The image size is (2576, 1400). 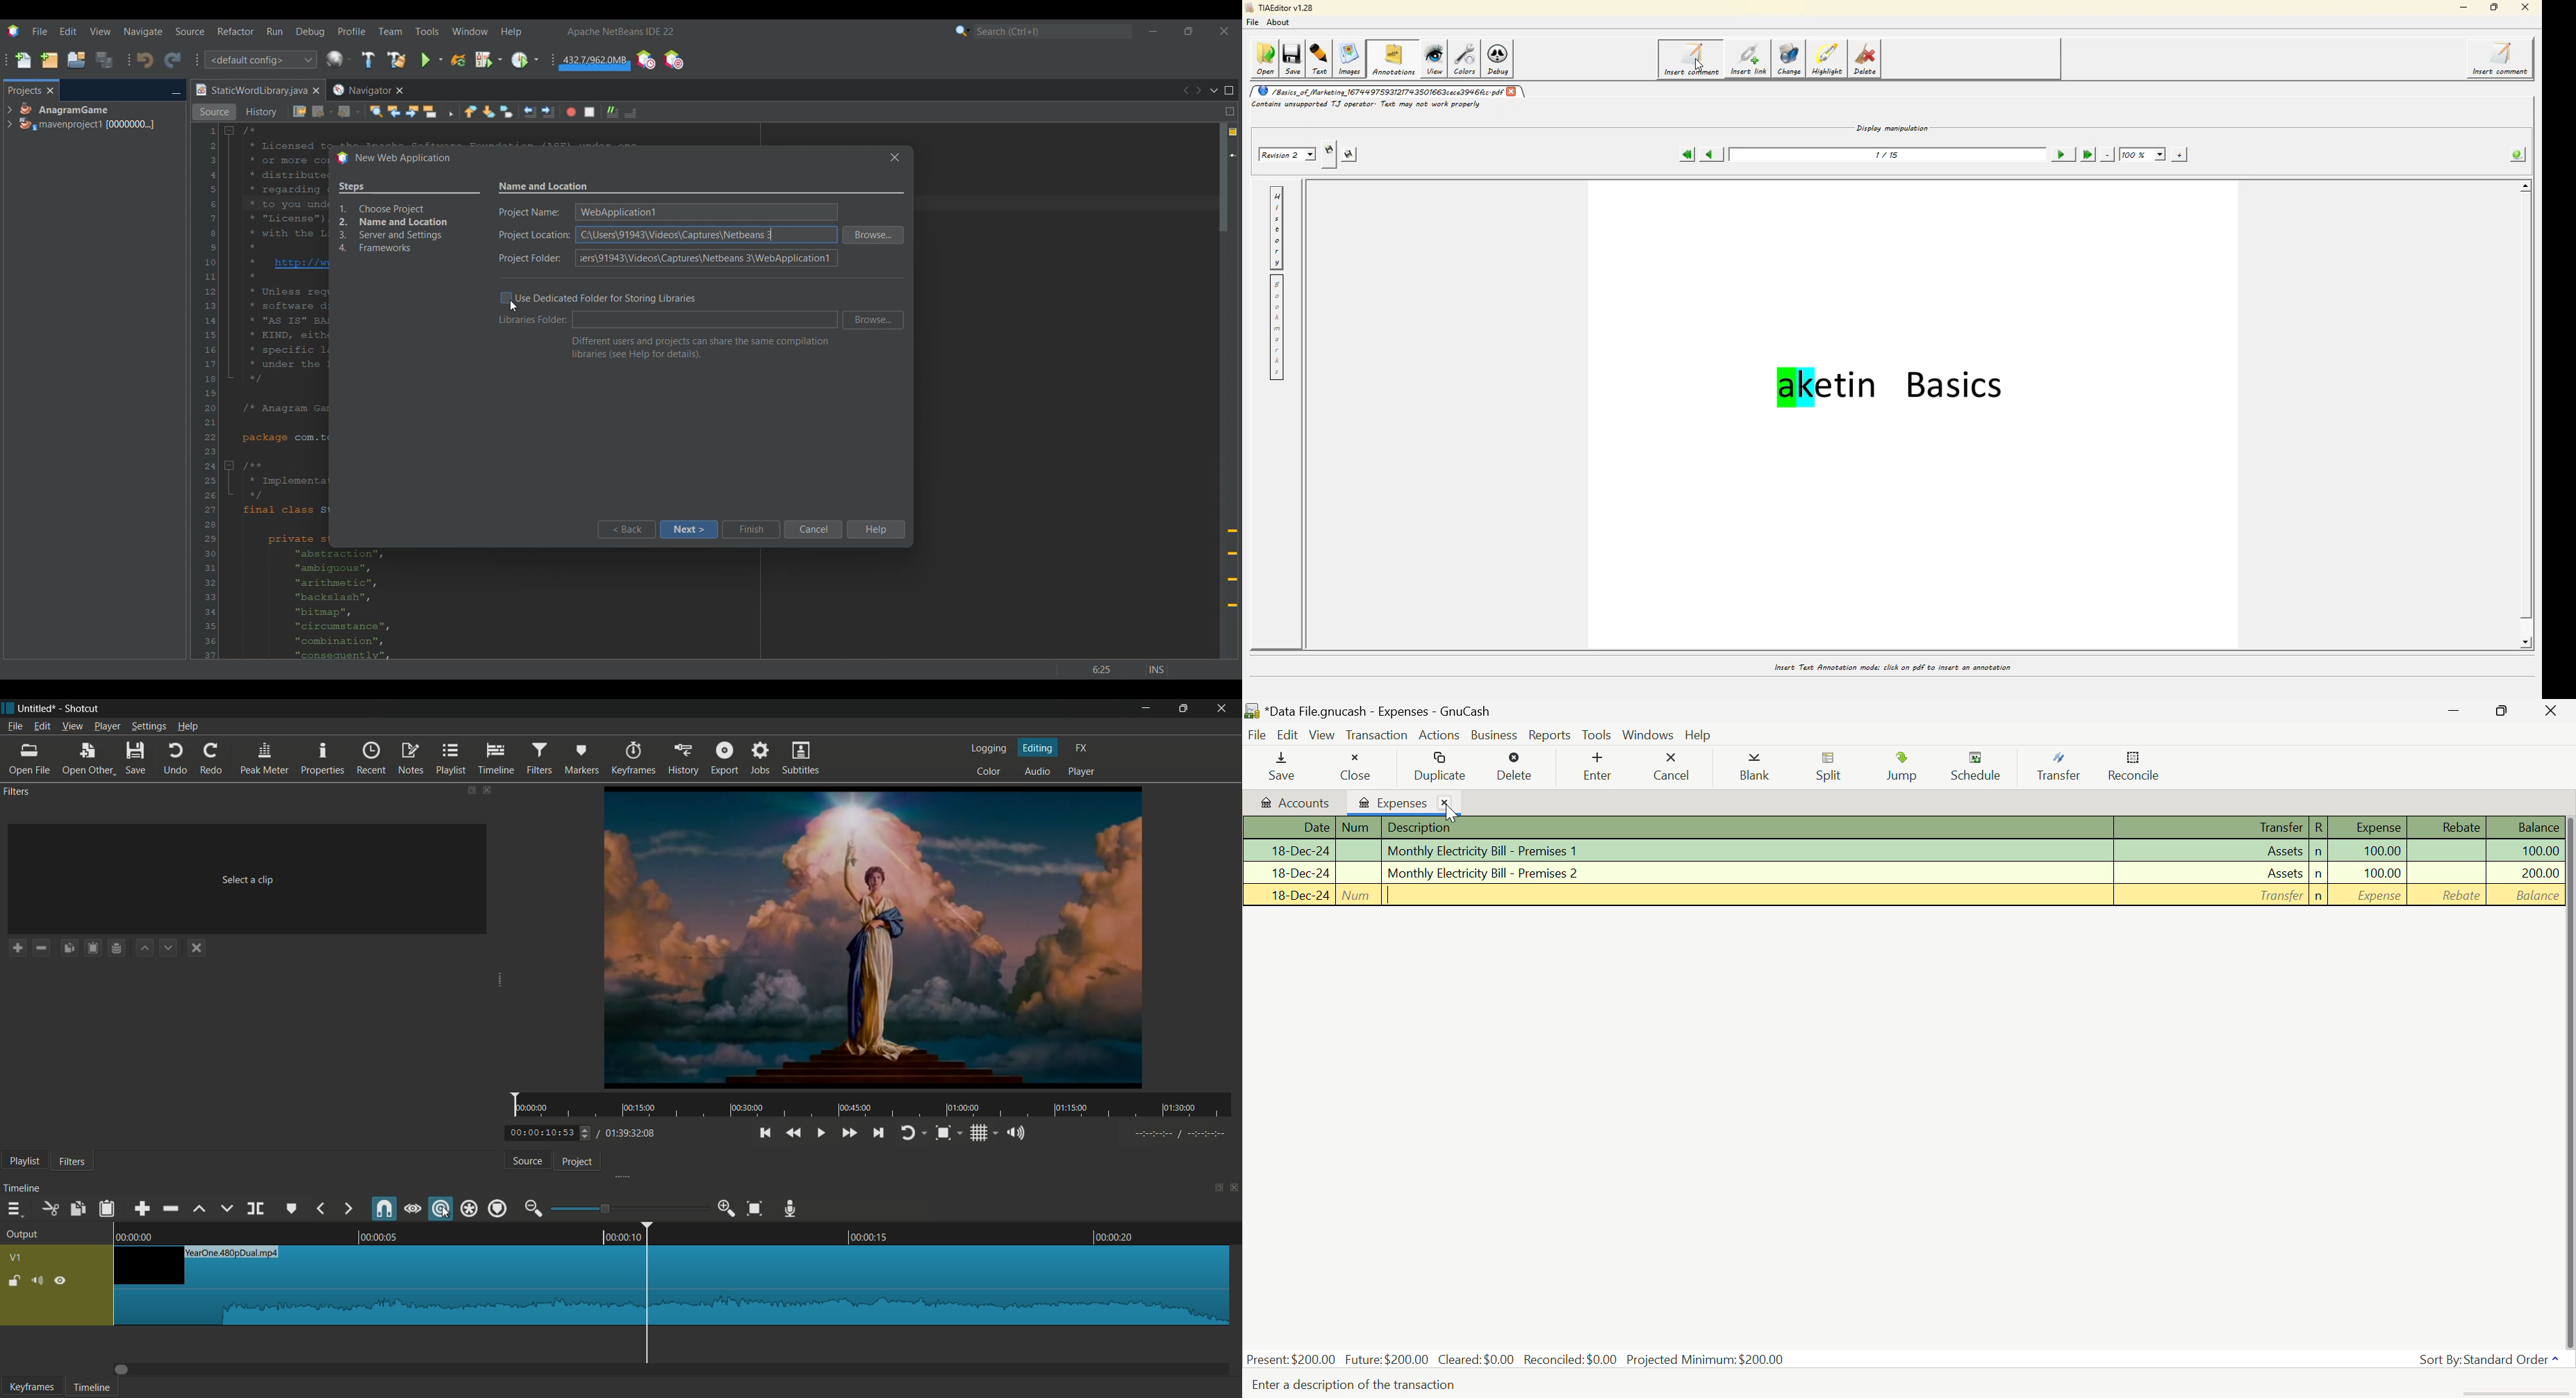 What do you see at coordinates (107, 1210) in the screenshot?
I see `paste` at bounding box center [107, 1210].